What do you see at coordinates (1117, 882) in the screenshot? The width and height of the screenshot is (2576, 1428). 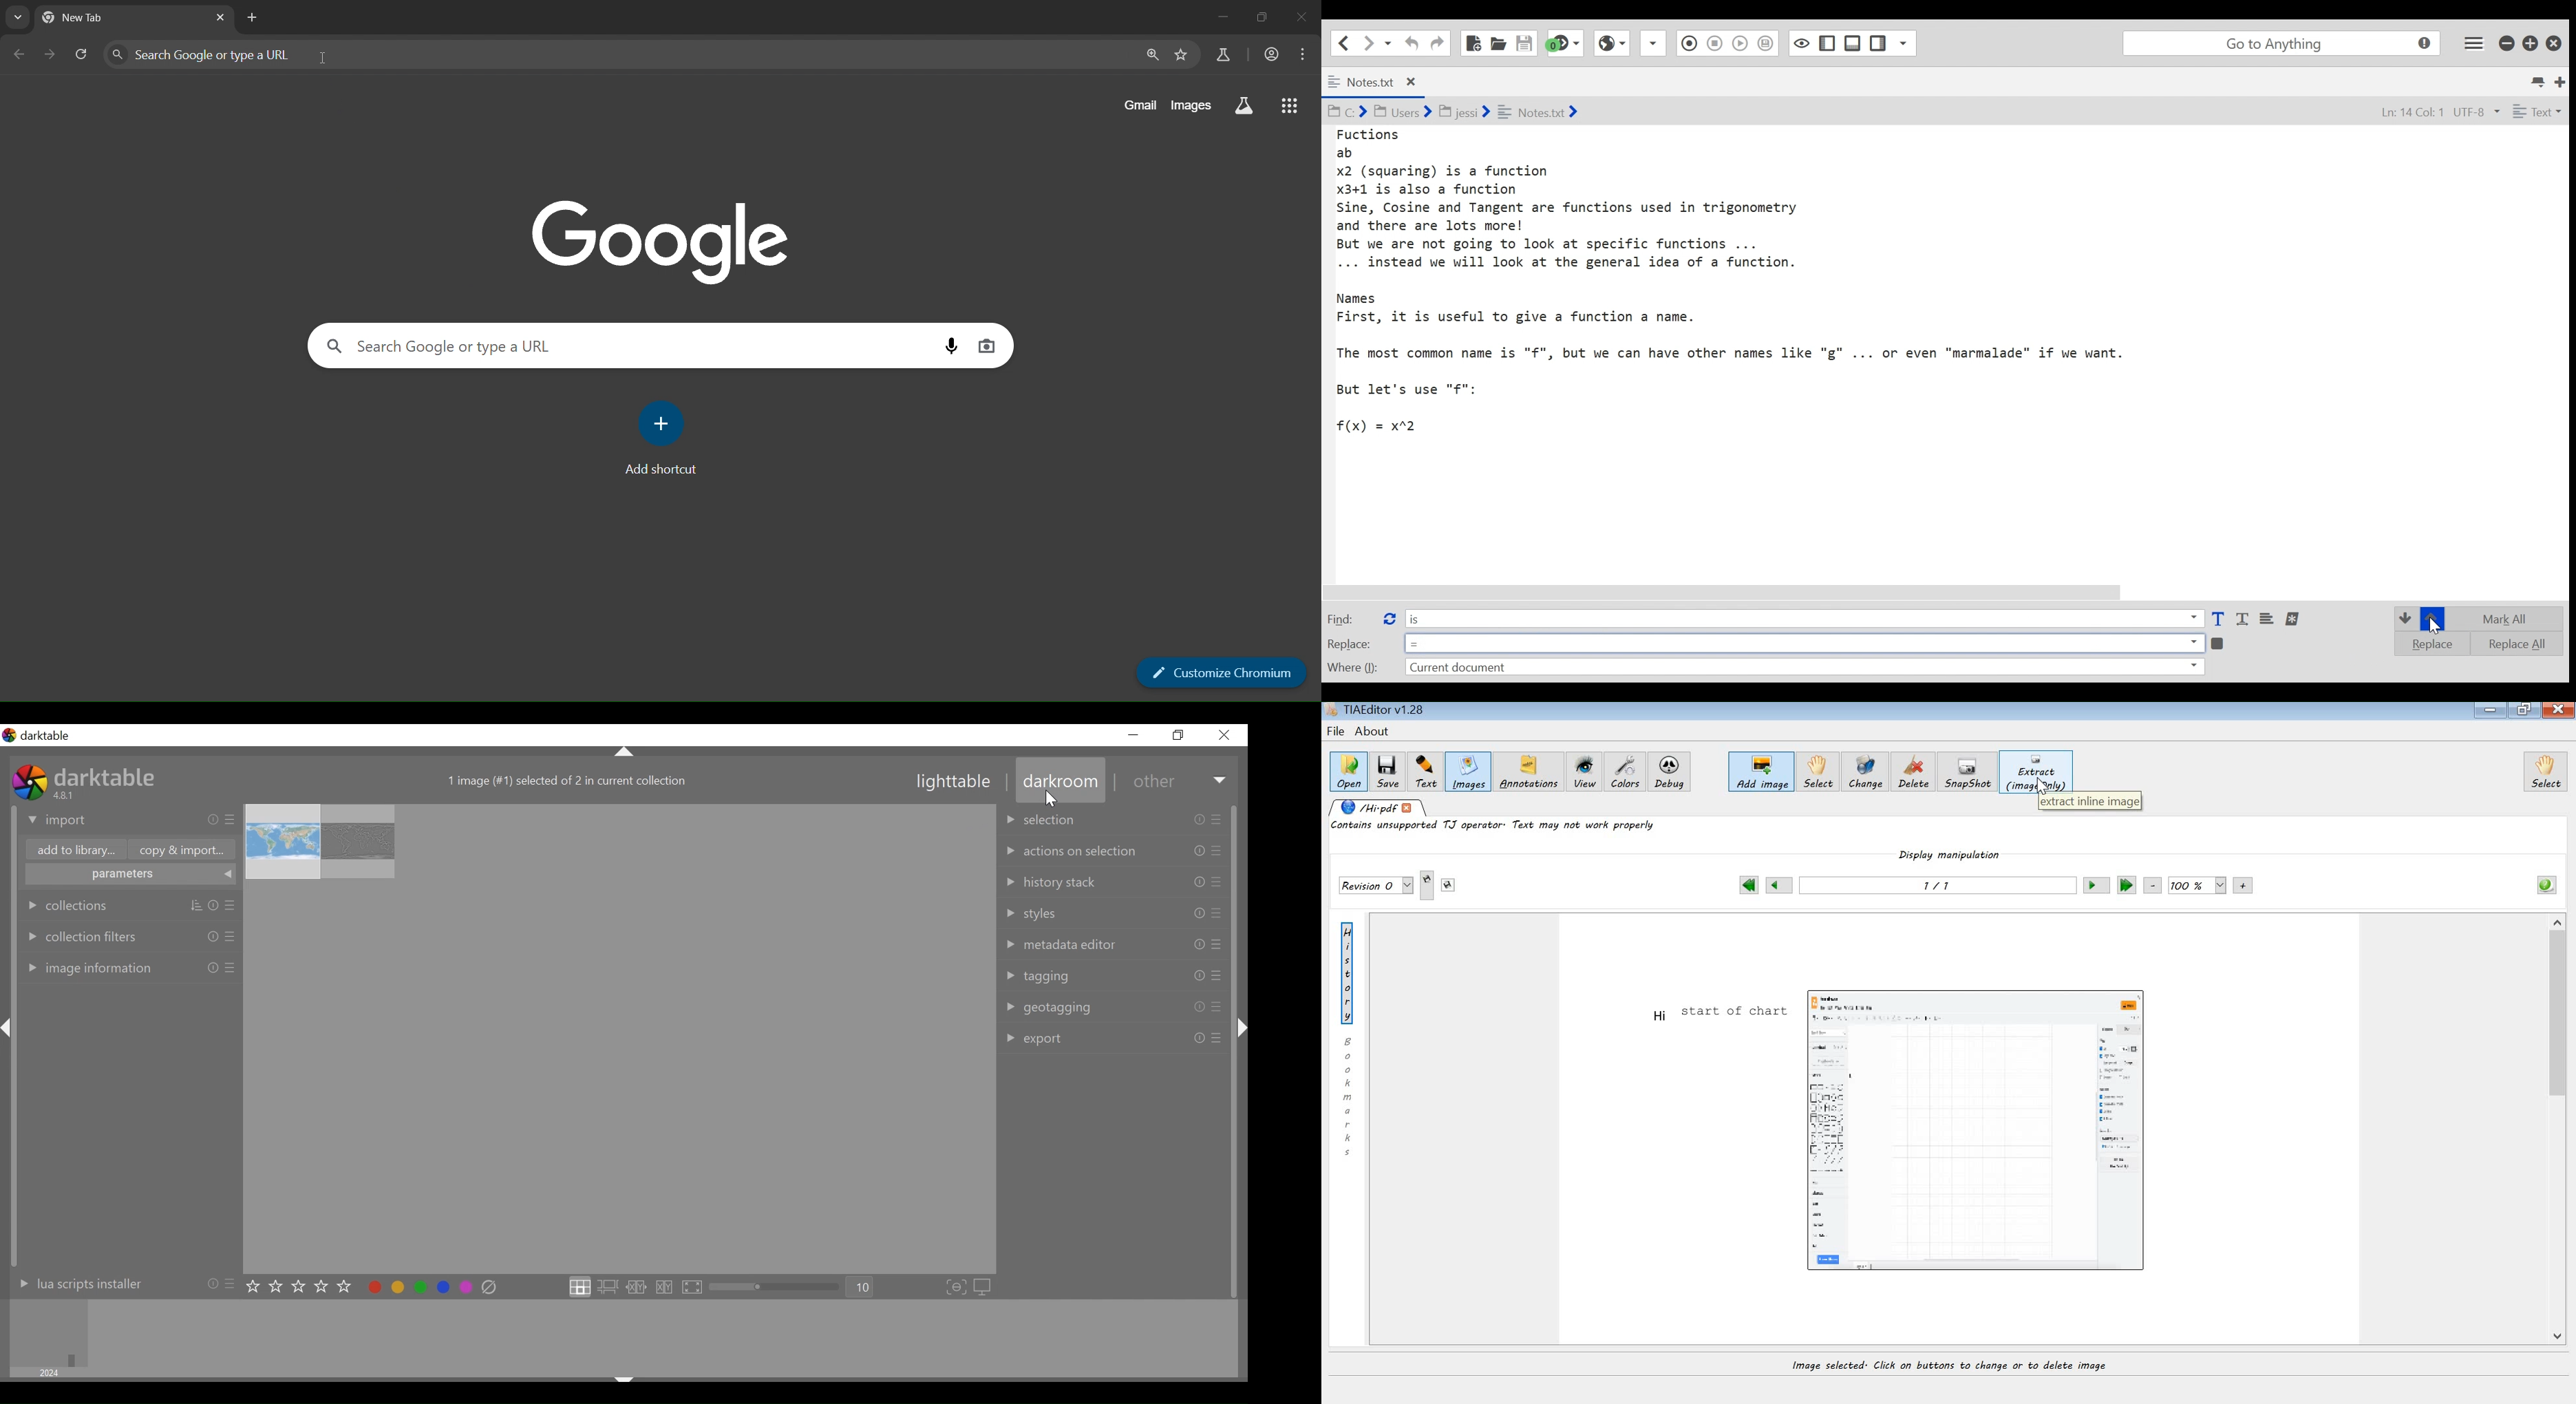 I see `history stack` at bounding box center [1117, 882].